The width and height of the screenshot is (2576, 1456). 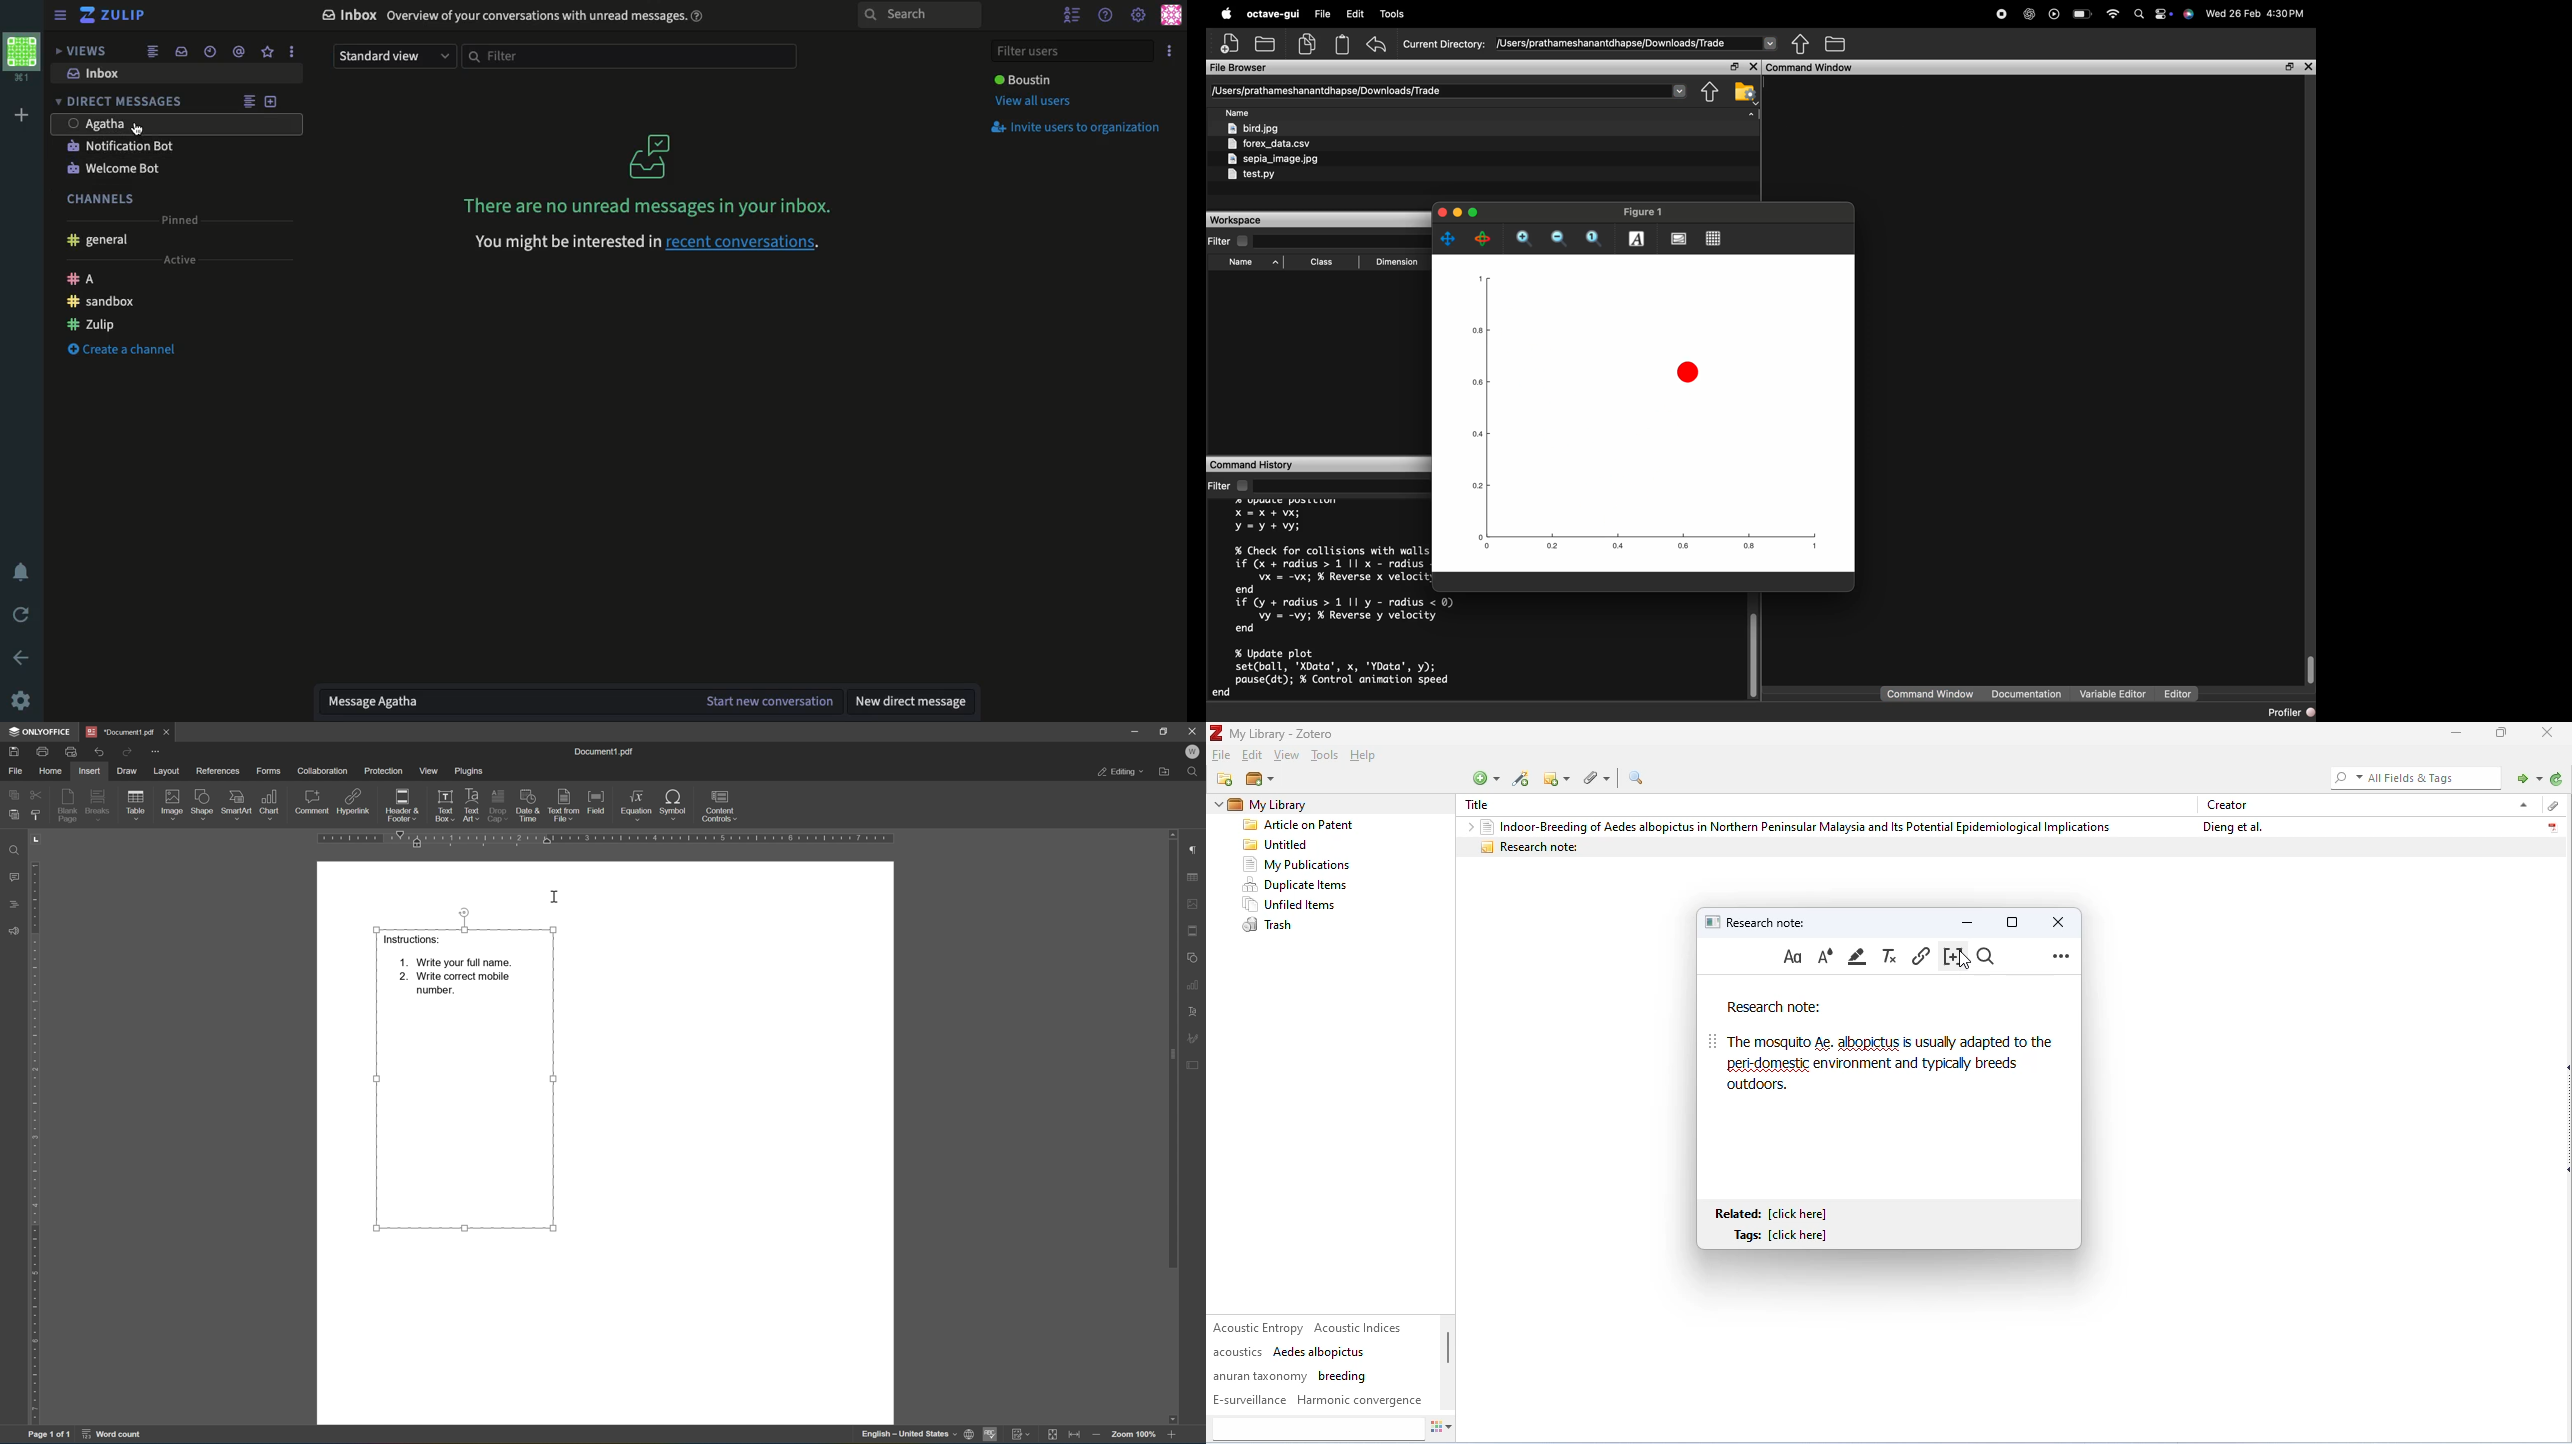 What do you see at coordinates (270, 50) in the screenshot?
I see `Favorites` at bounding box center [270, 50].